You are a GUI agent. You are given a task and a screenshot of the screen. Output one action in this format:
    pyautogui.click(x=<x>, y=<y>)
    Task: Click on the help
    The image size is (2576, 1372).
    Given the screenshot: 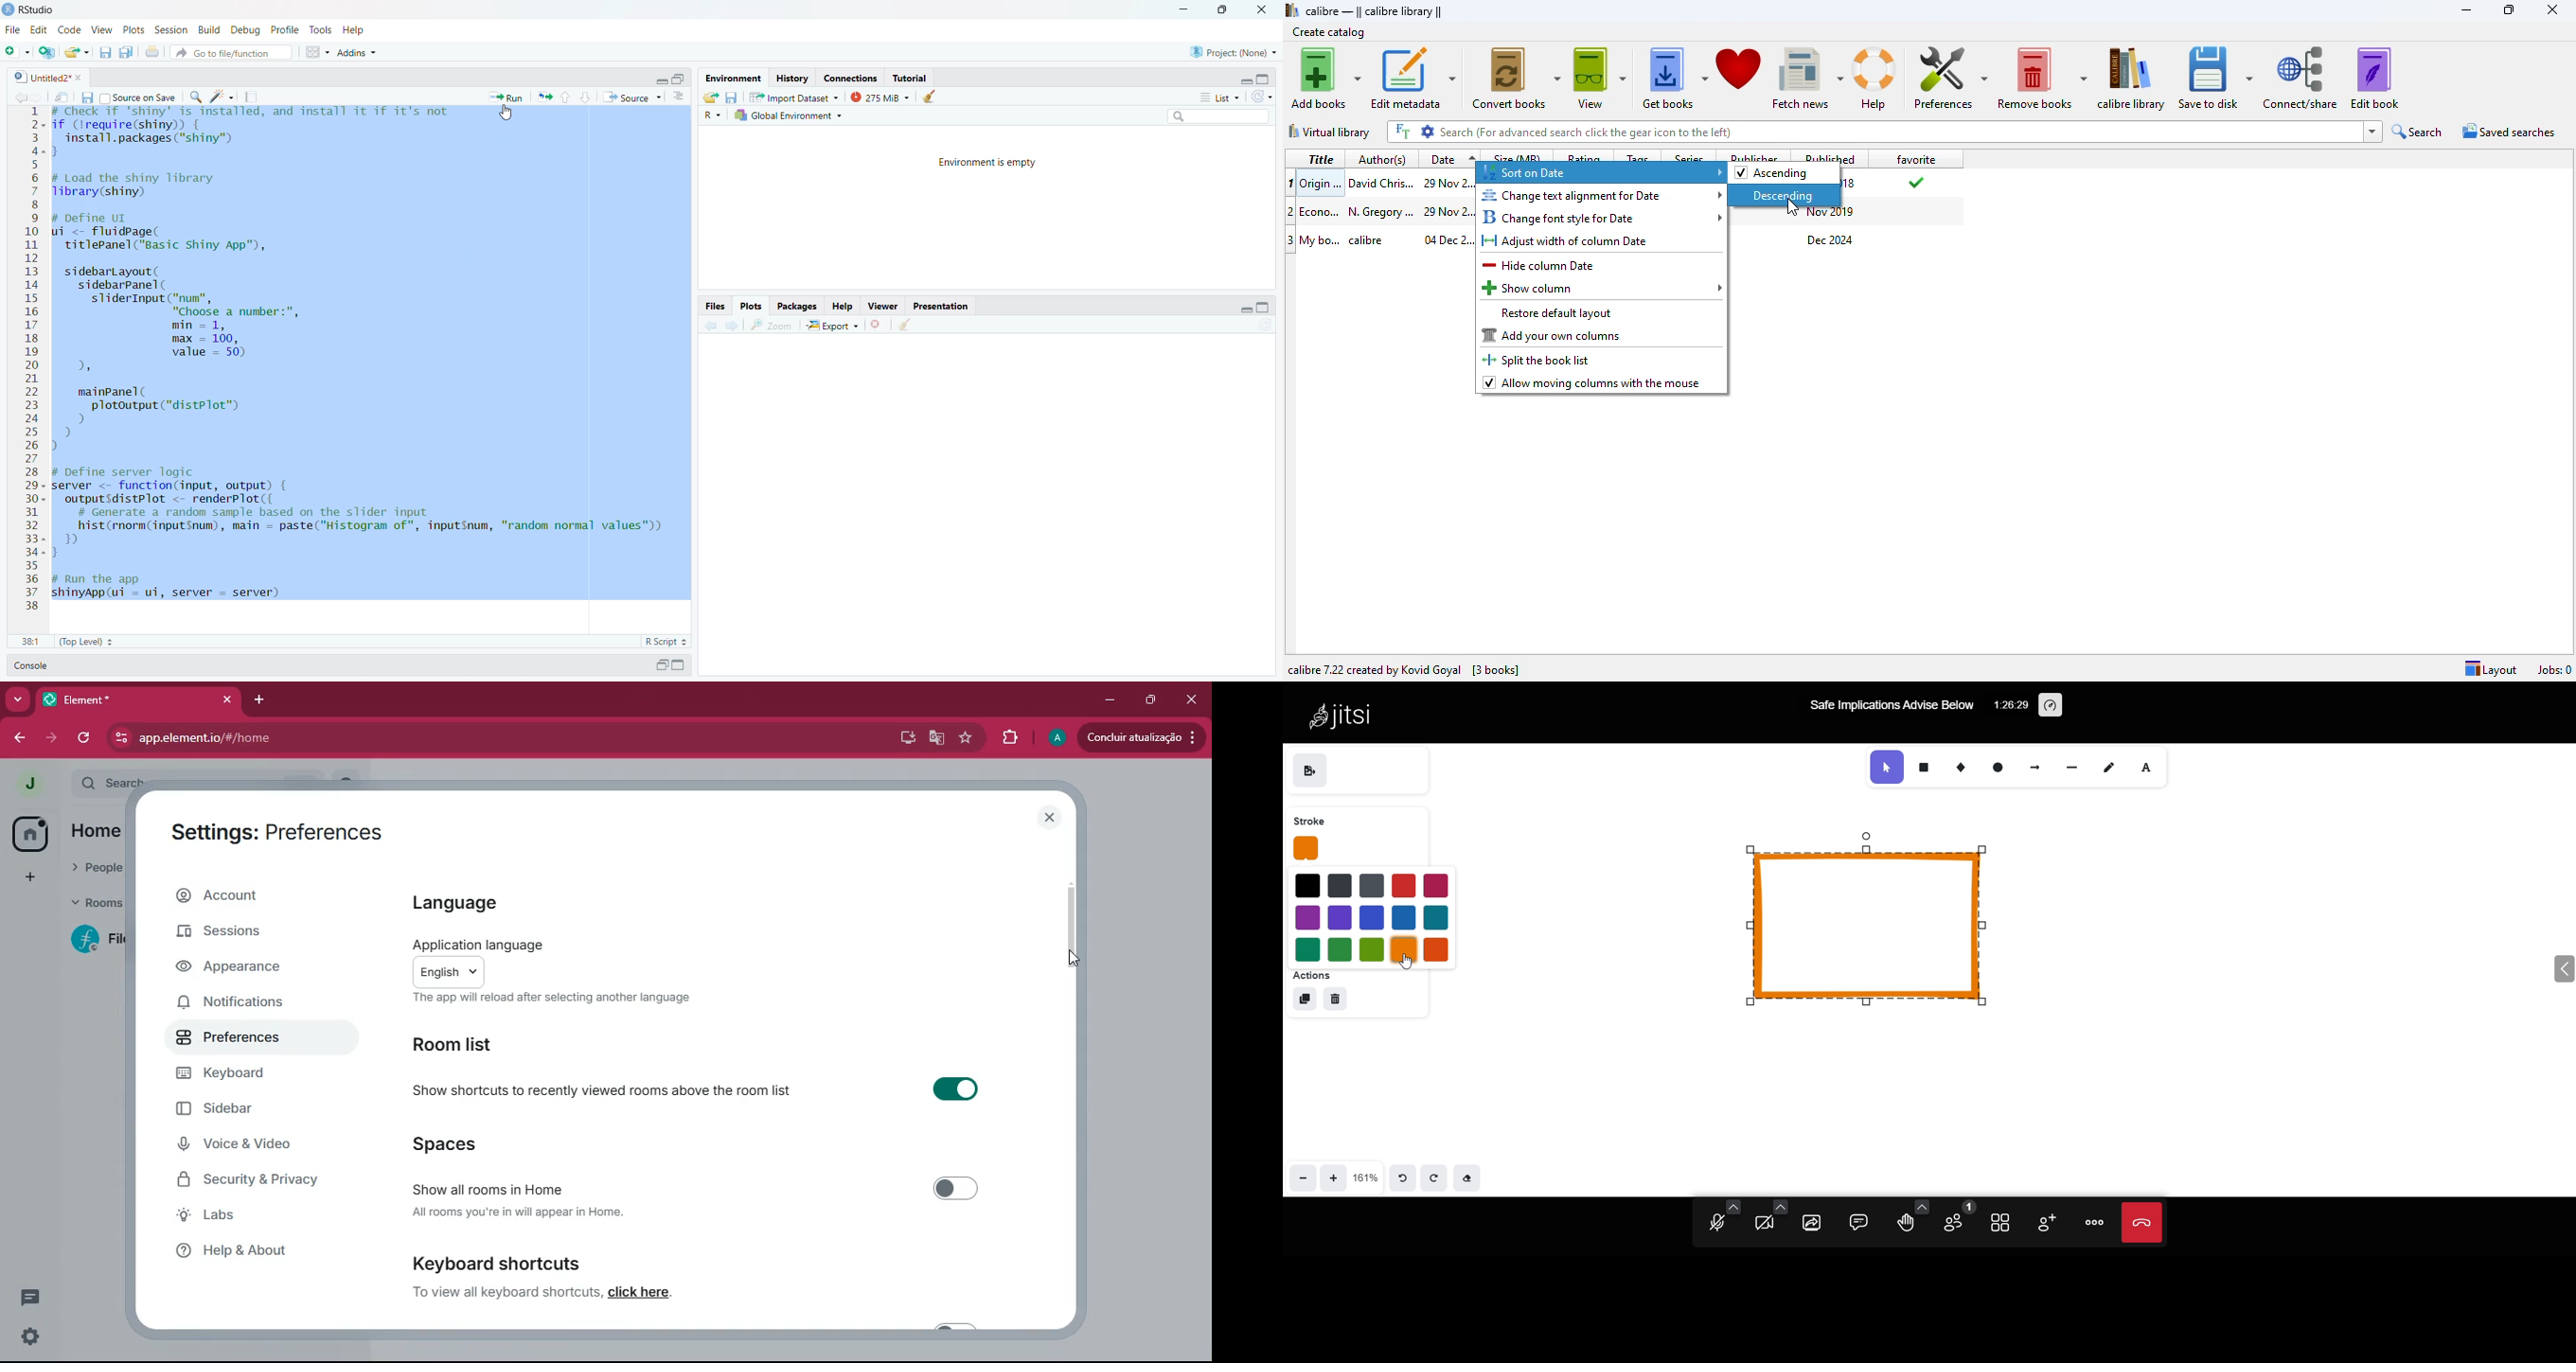 What is the action you would take?
    pyautogui.click(x=353, y=29)
    